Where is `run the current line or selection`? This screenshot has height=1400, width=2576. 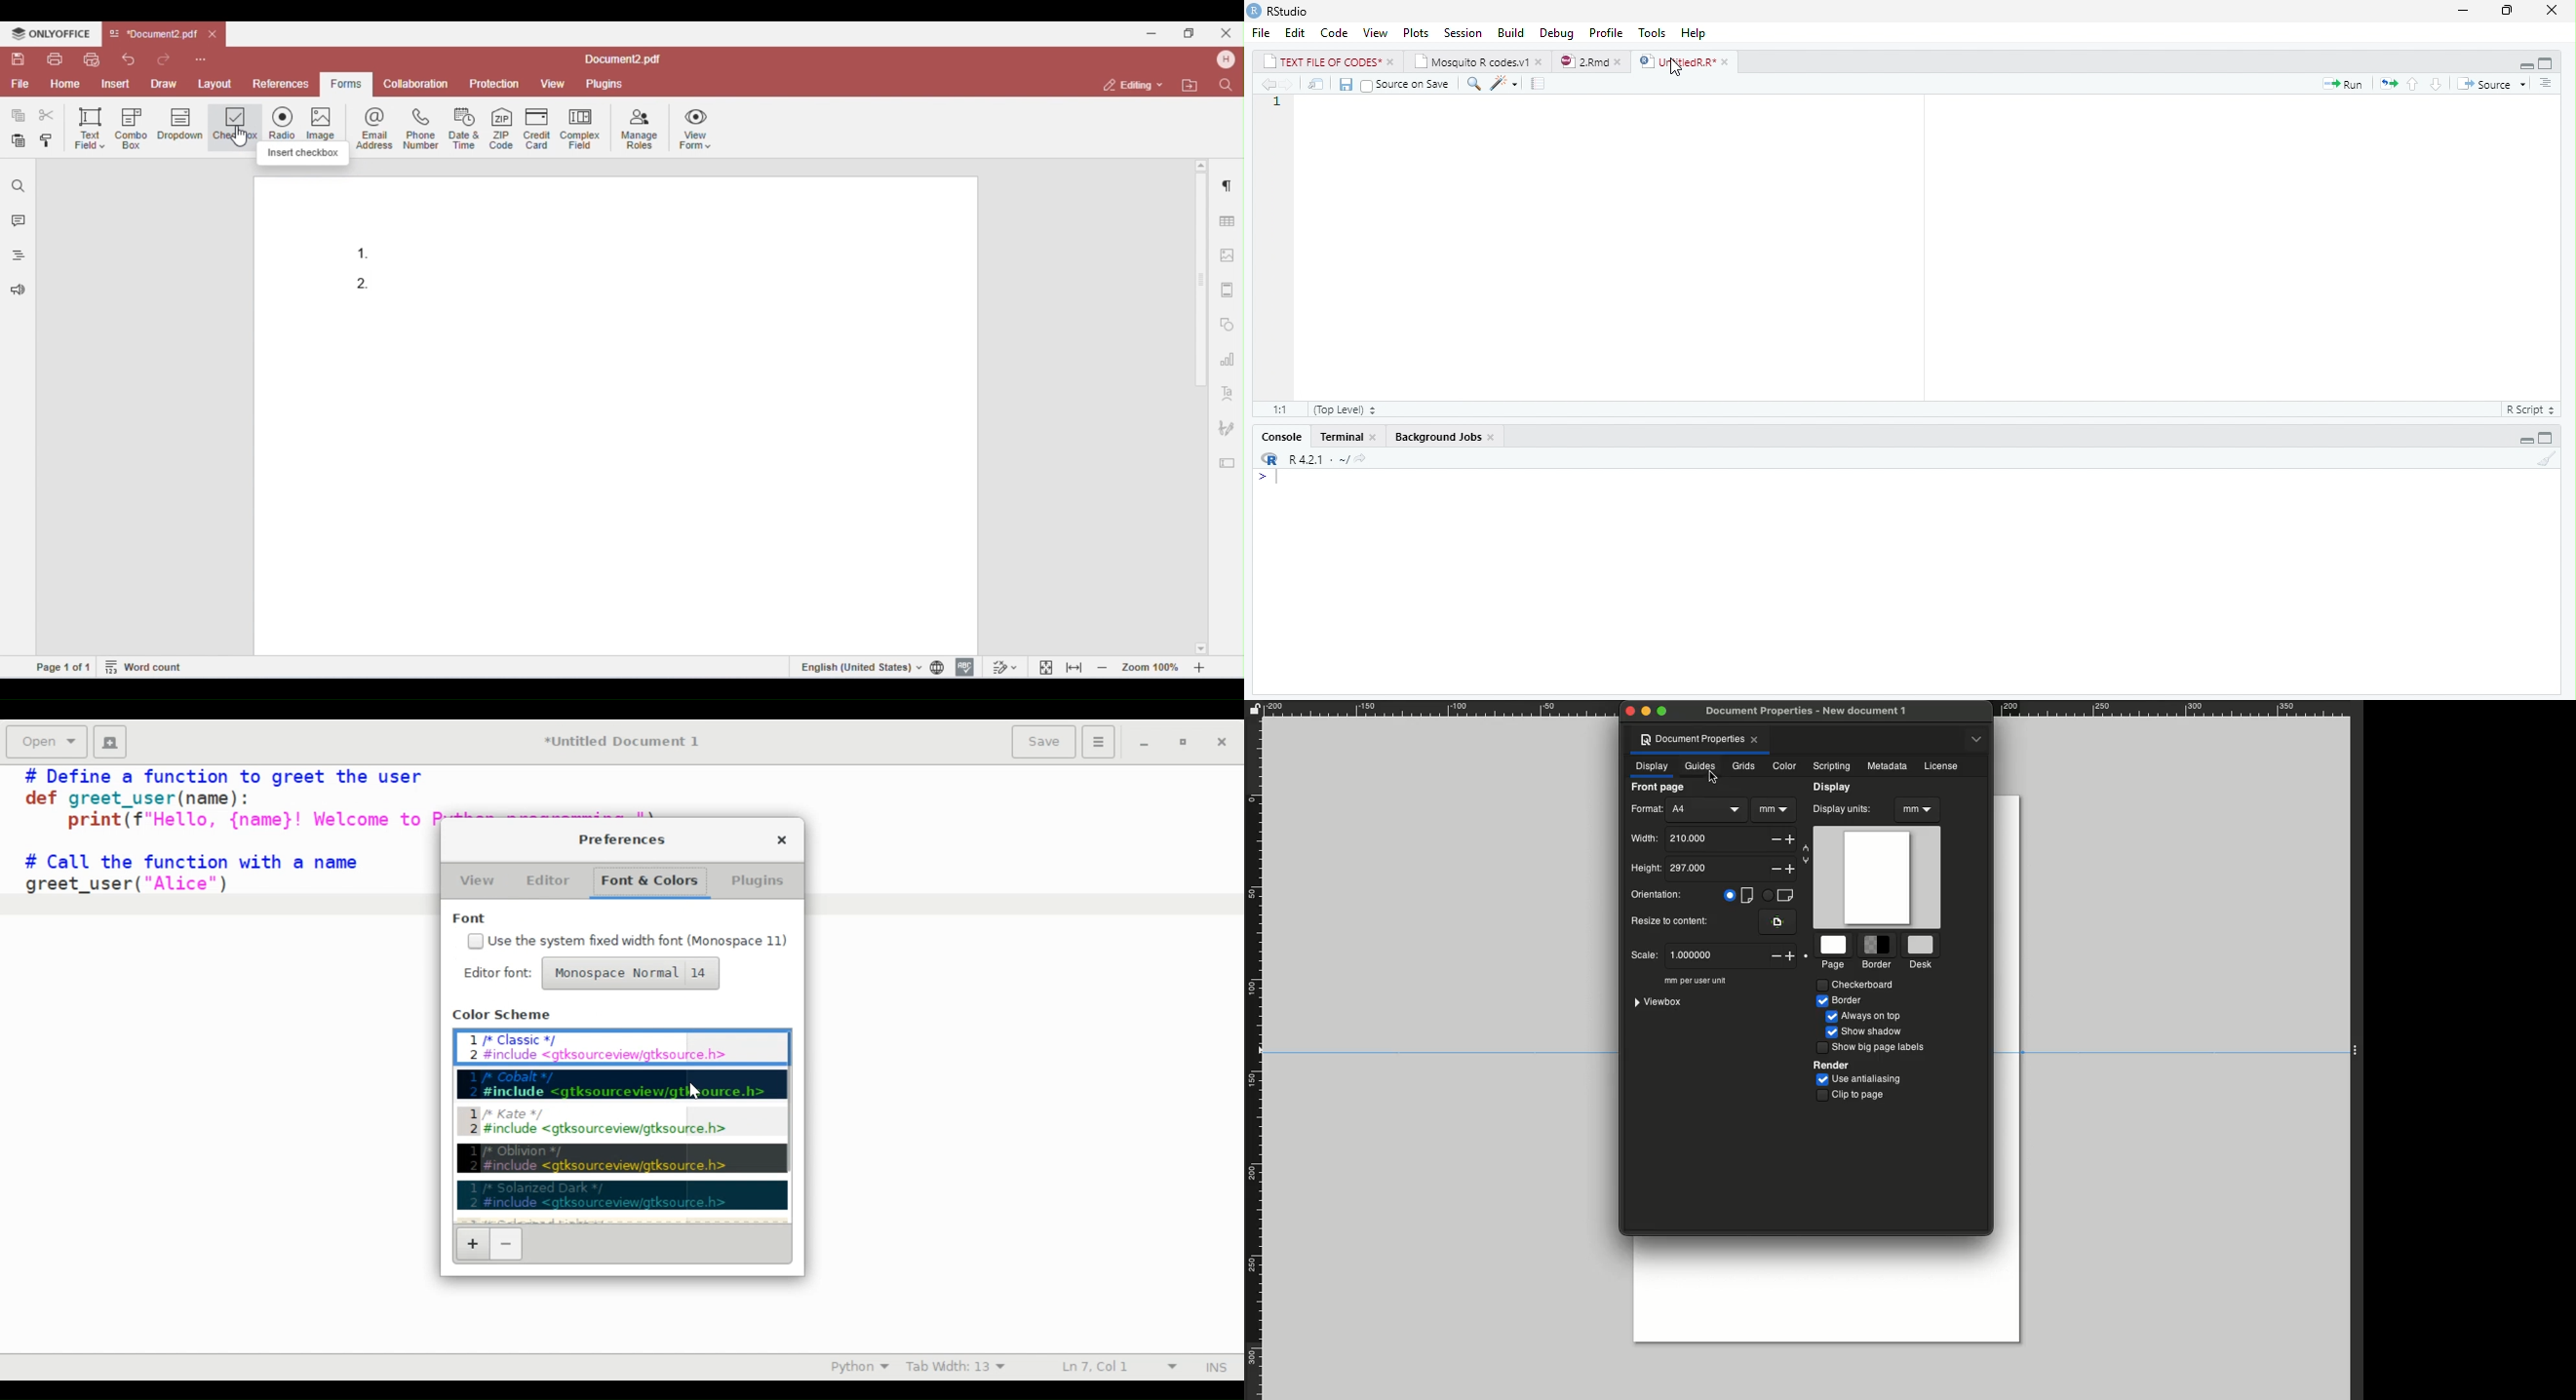 run the current line or selection is located at coordinates (2342, 84).